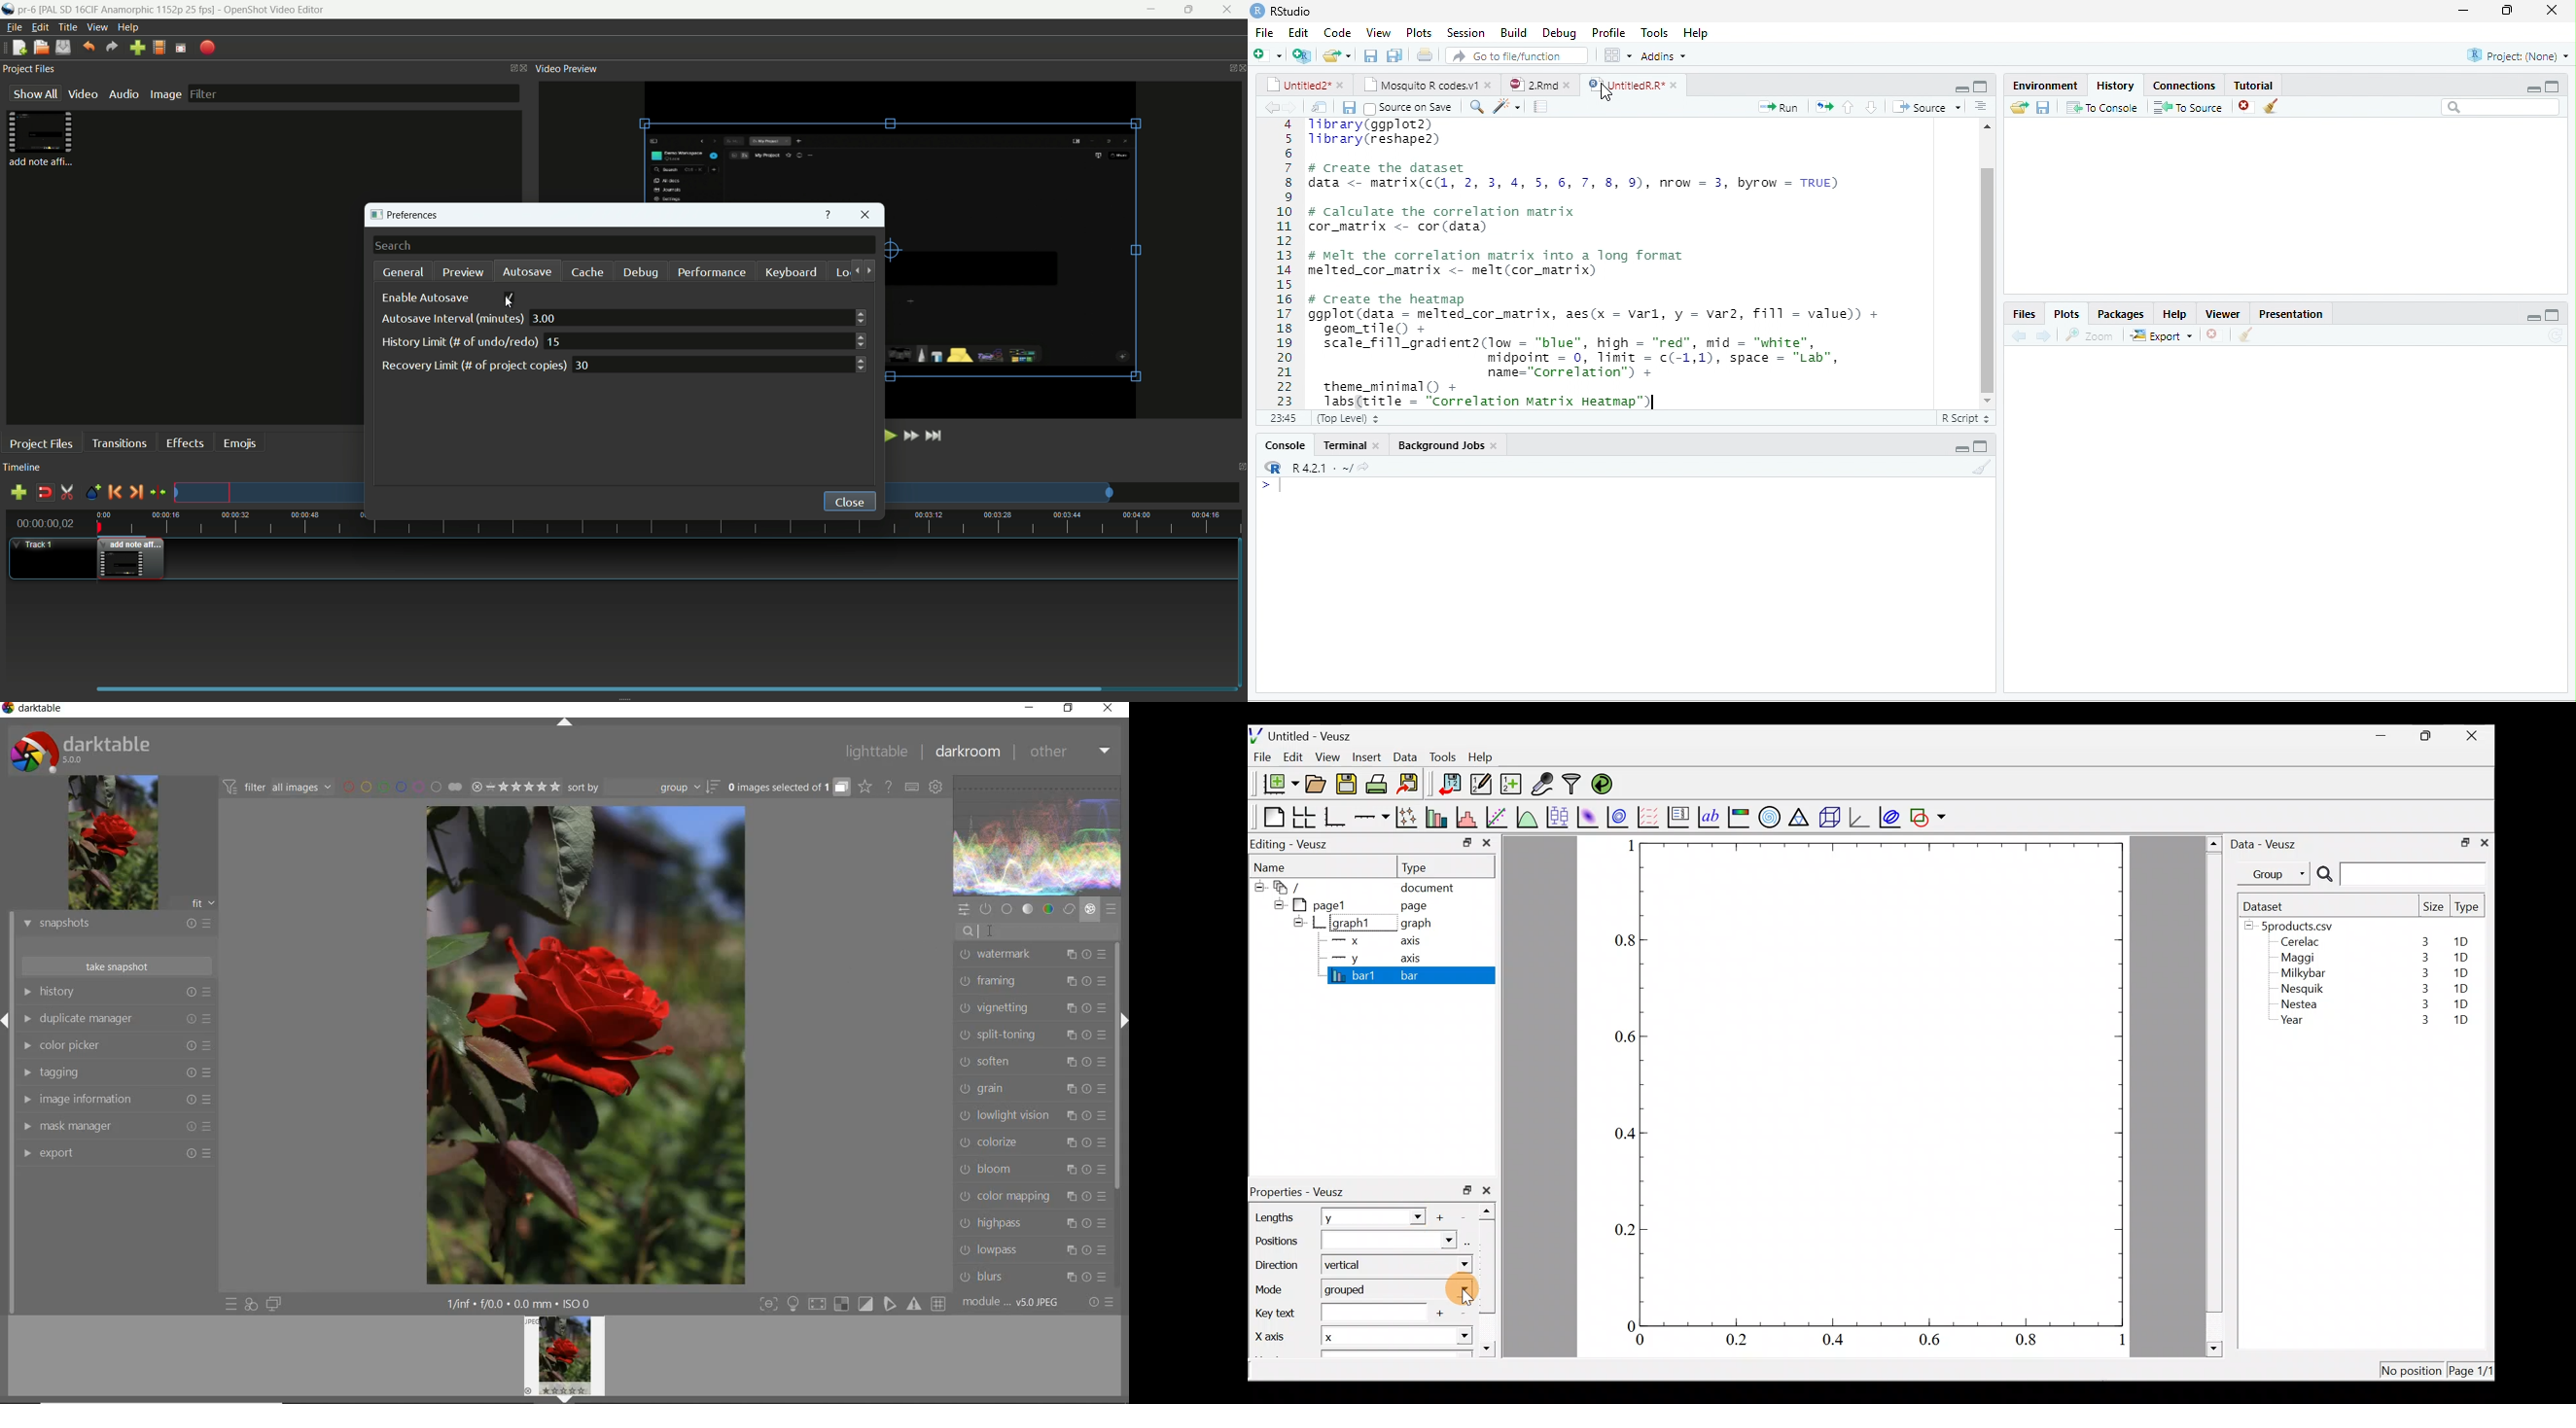 This screenshot has height=1428, width=2576. Describe the element at coordinates (2215, 334) in the screenshot. I see `CLOSE` at that location.